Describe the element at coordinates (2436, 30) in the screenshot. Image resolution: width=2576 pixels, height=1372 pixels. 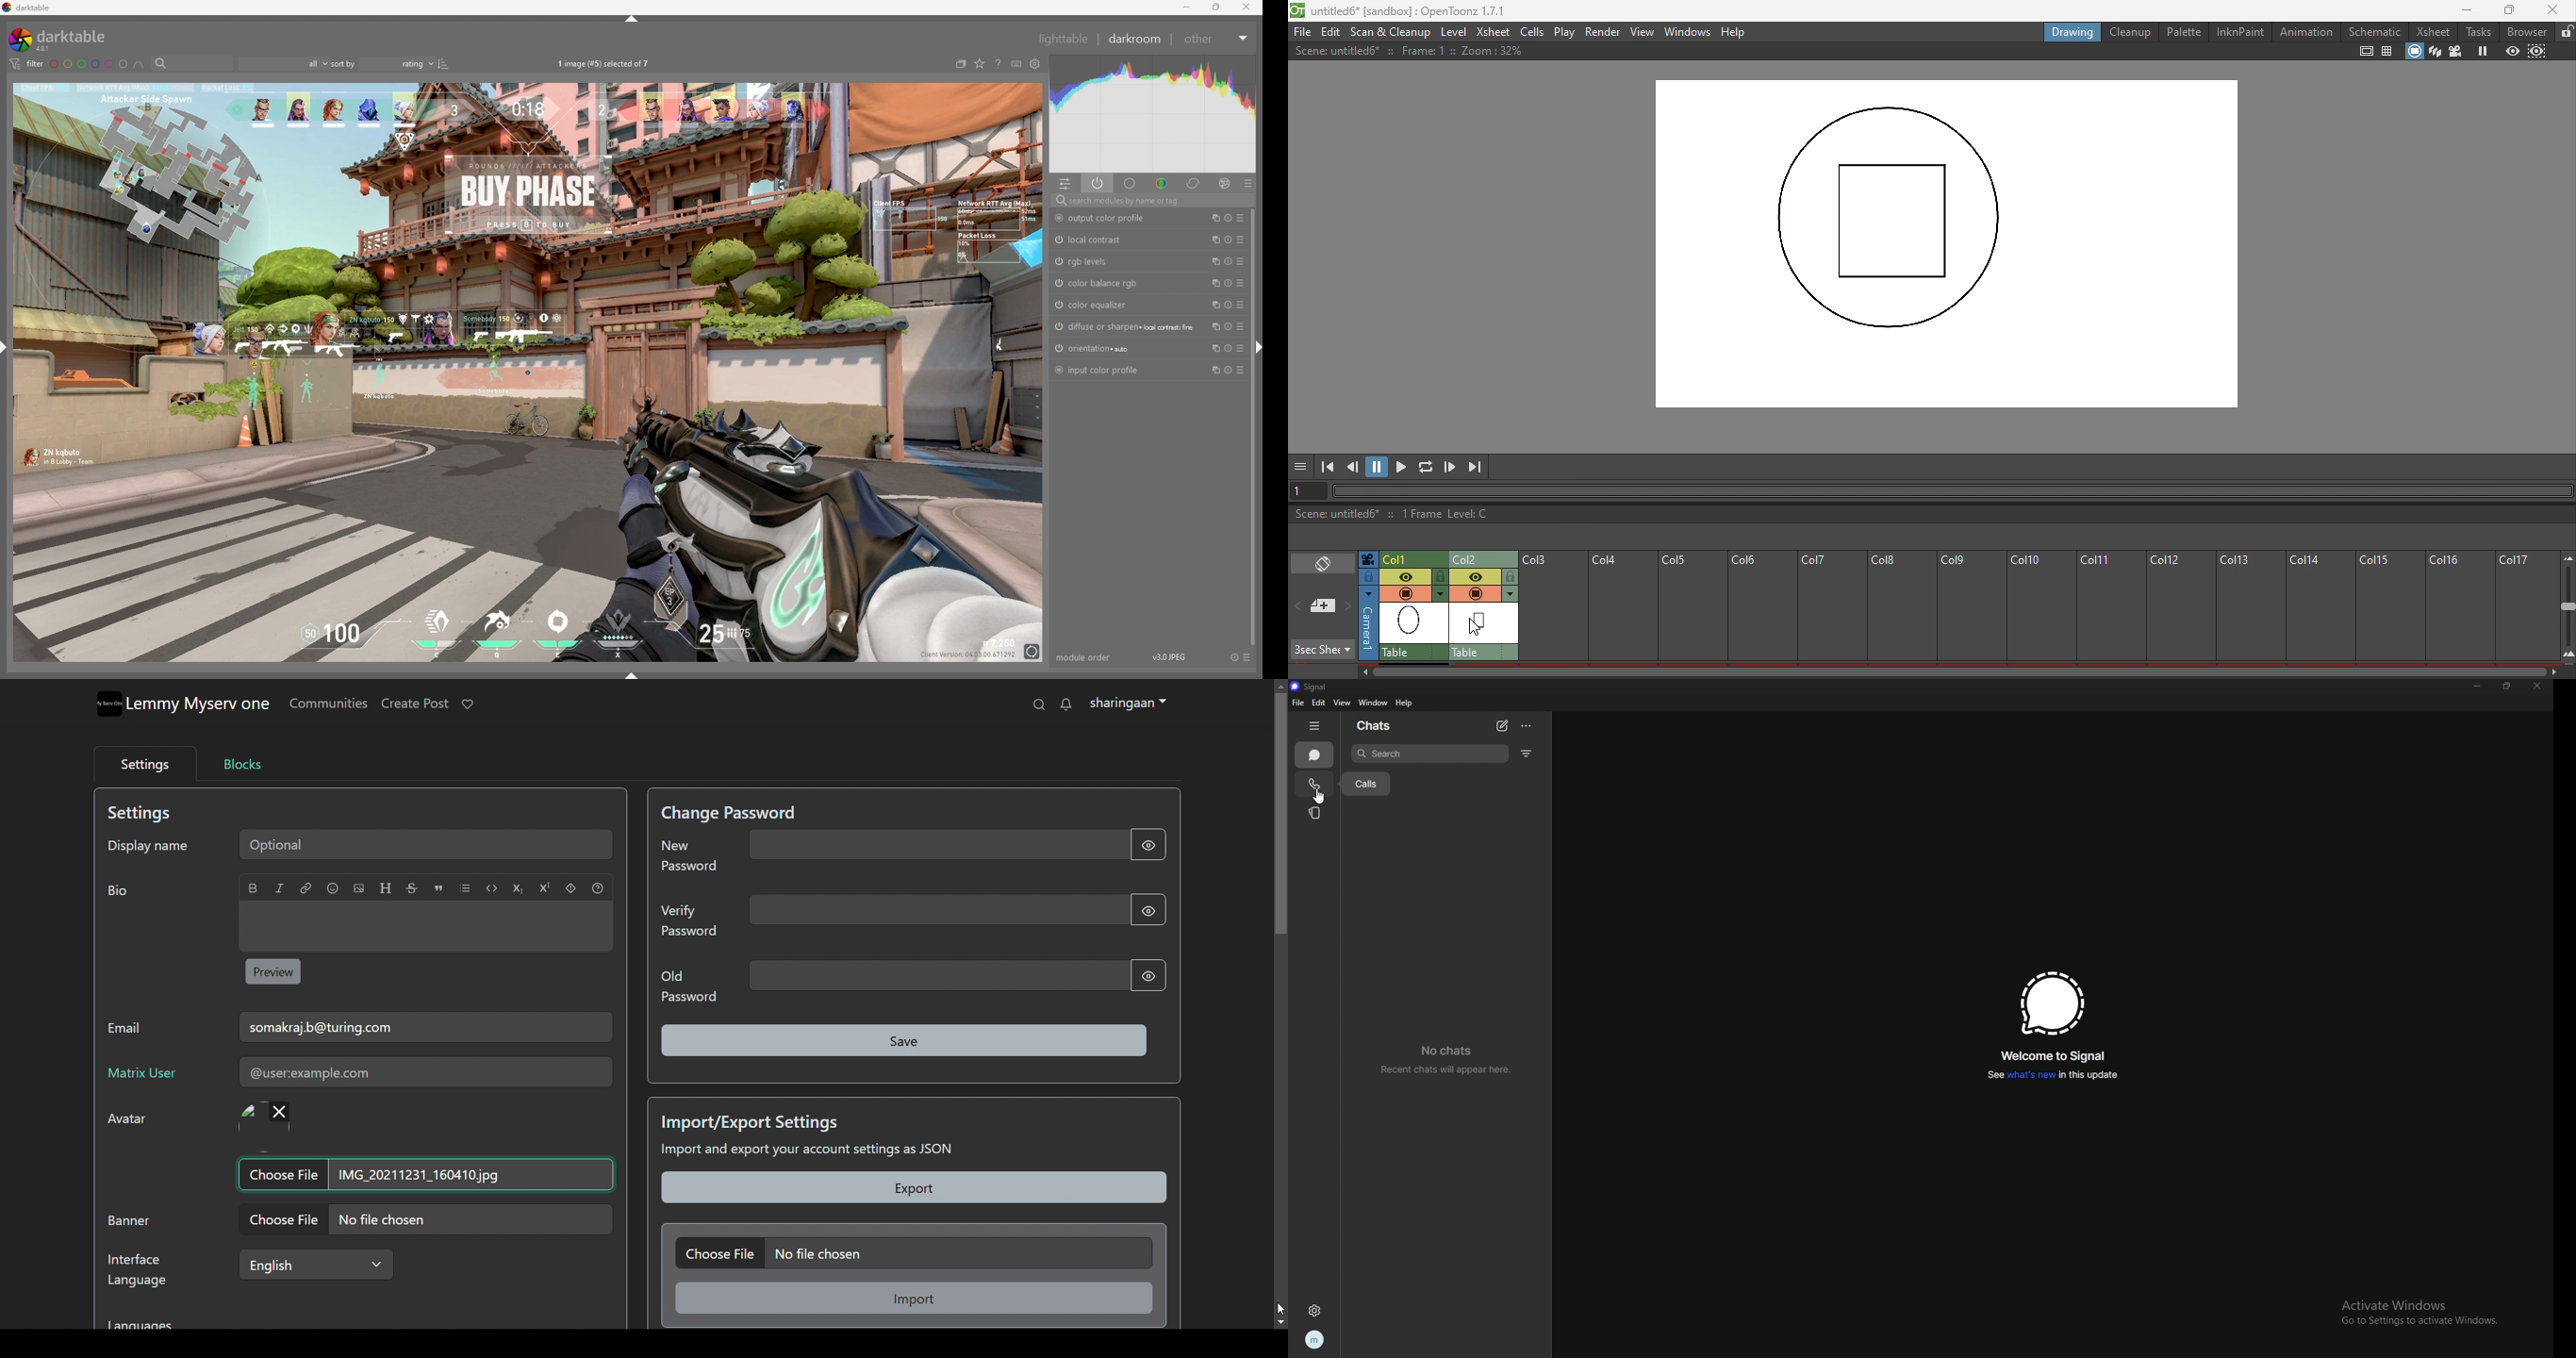
I see `Xsheet` at that location.